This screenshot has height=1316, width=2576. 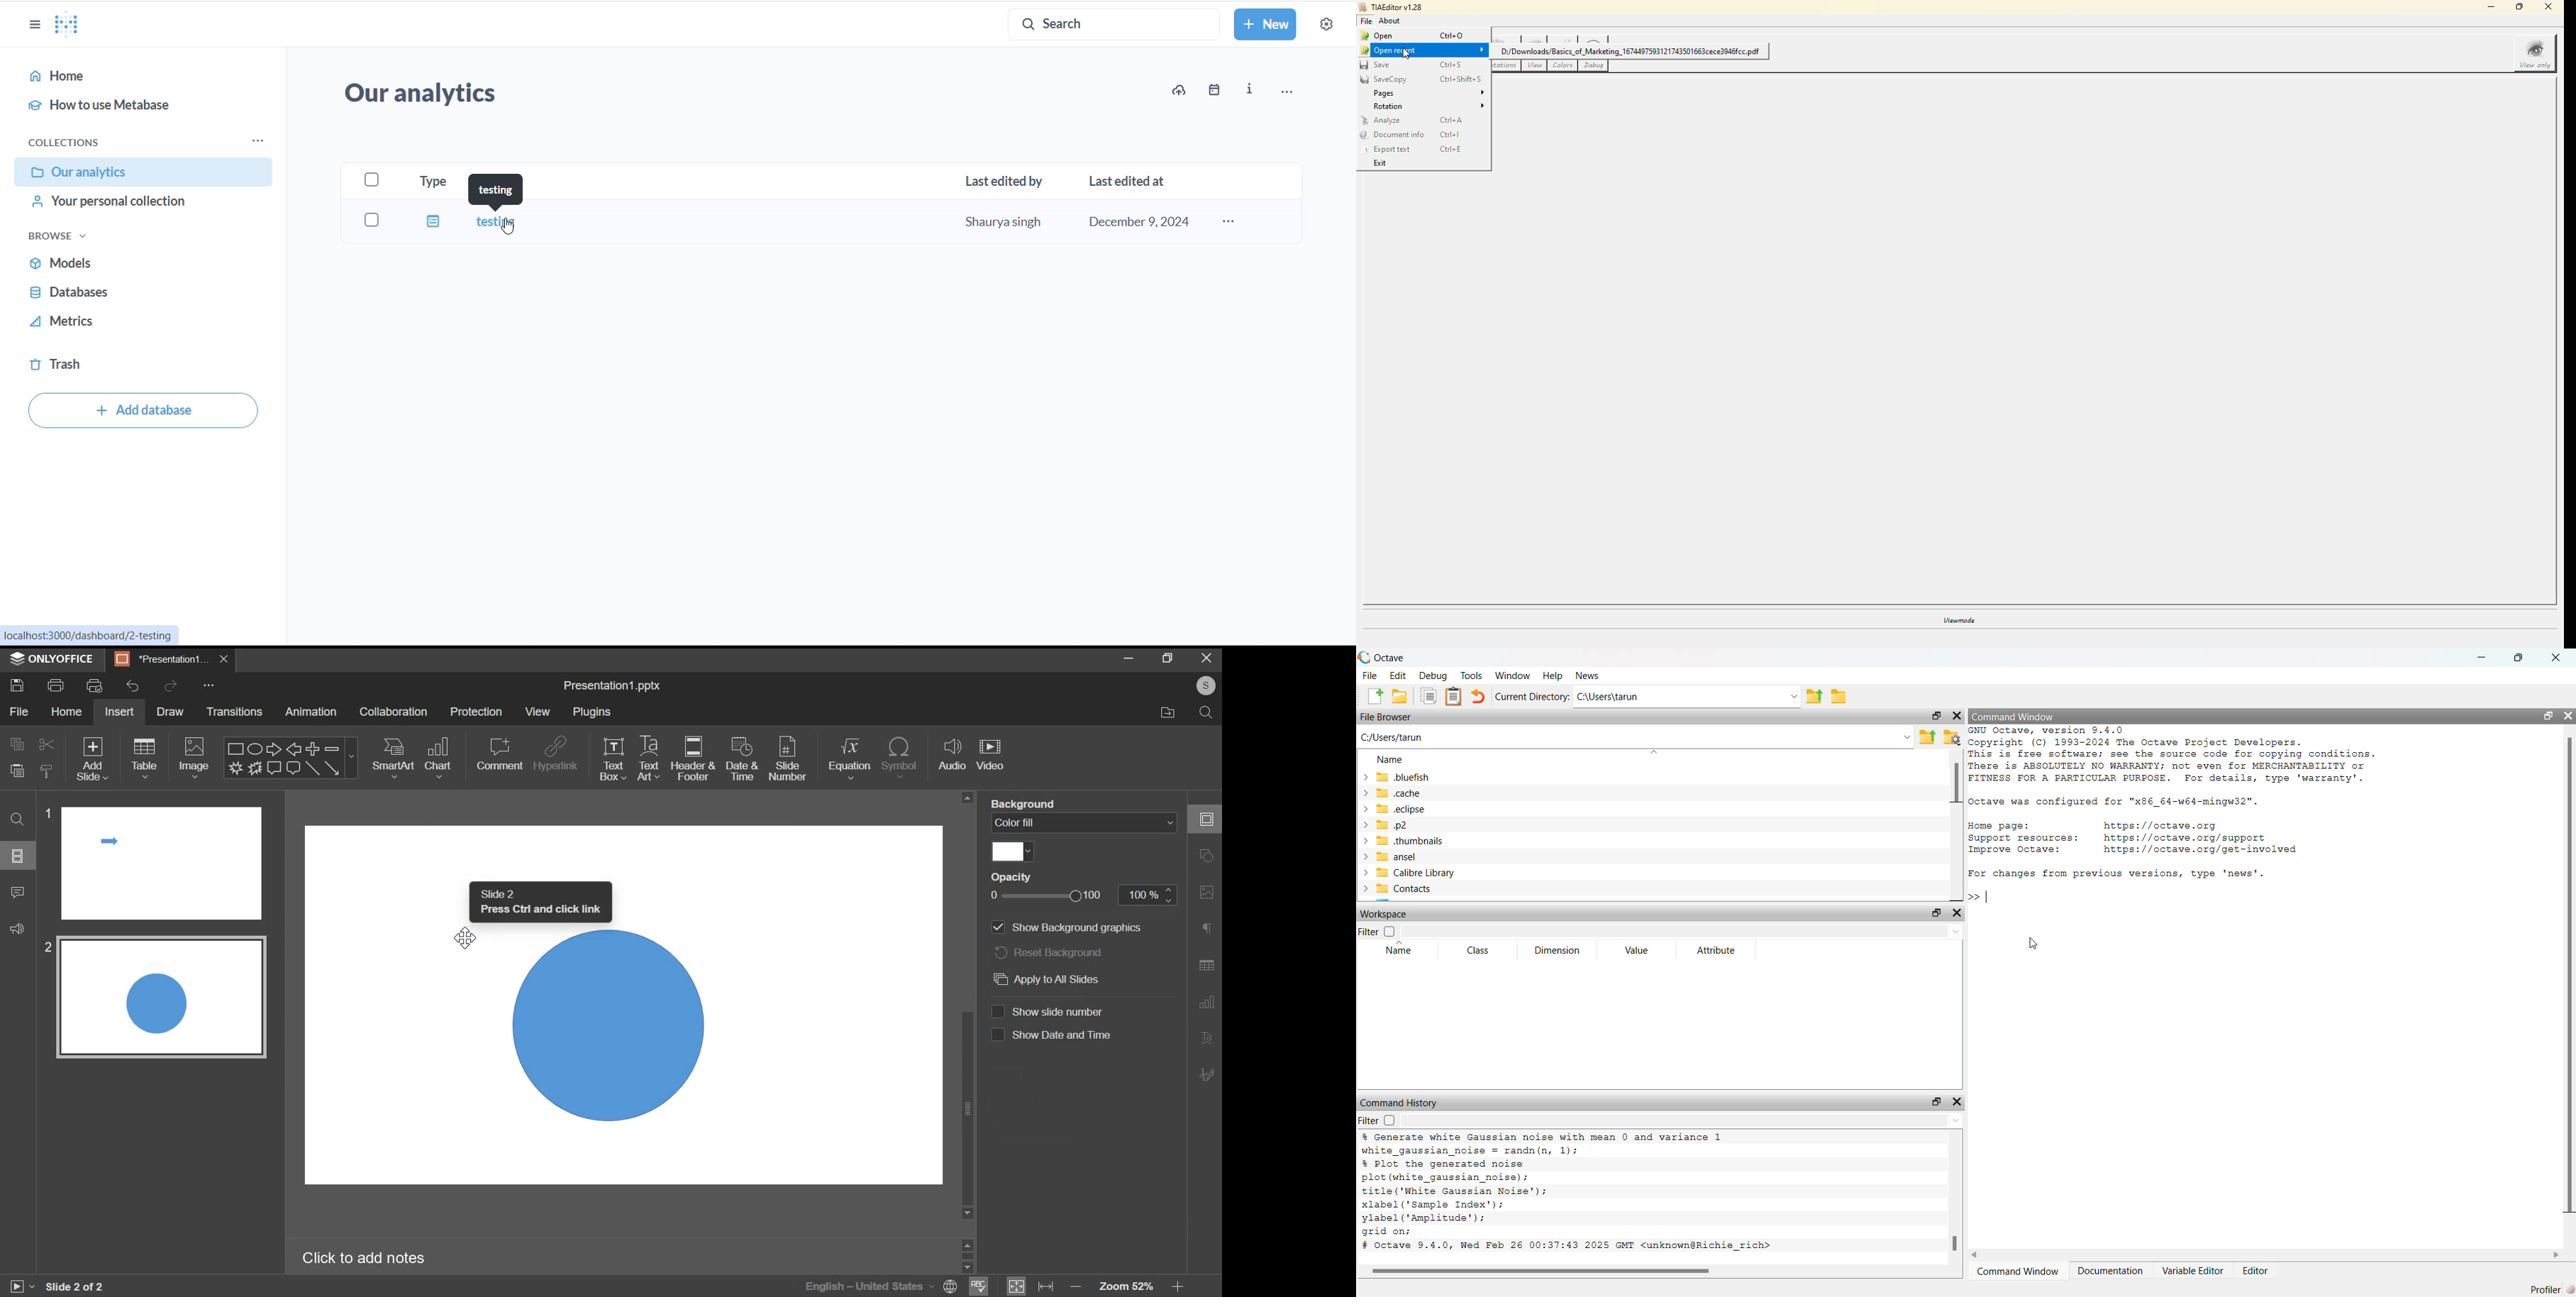 I want to click on Show date and time, so click(x=1057, y=1037).